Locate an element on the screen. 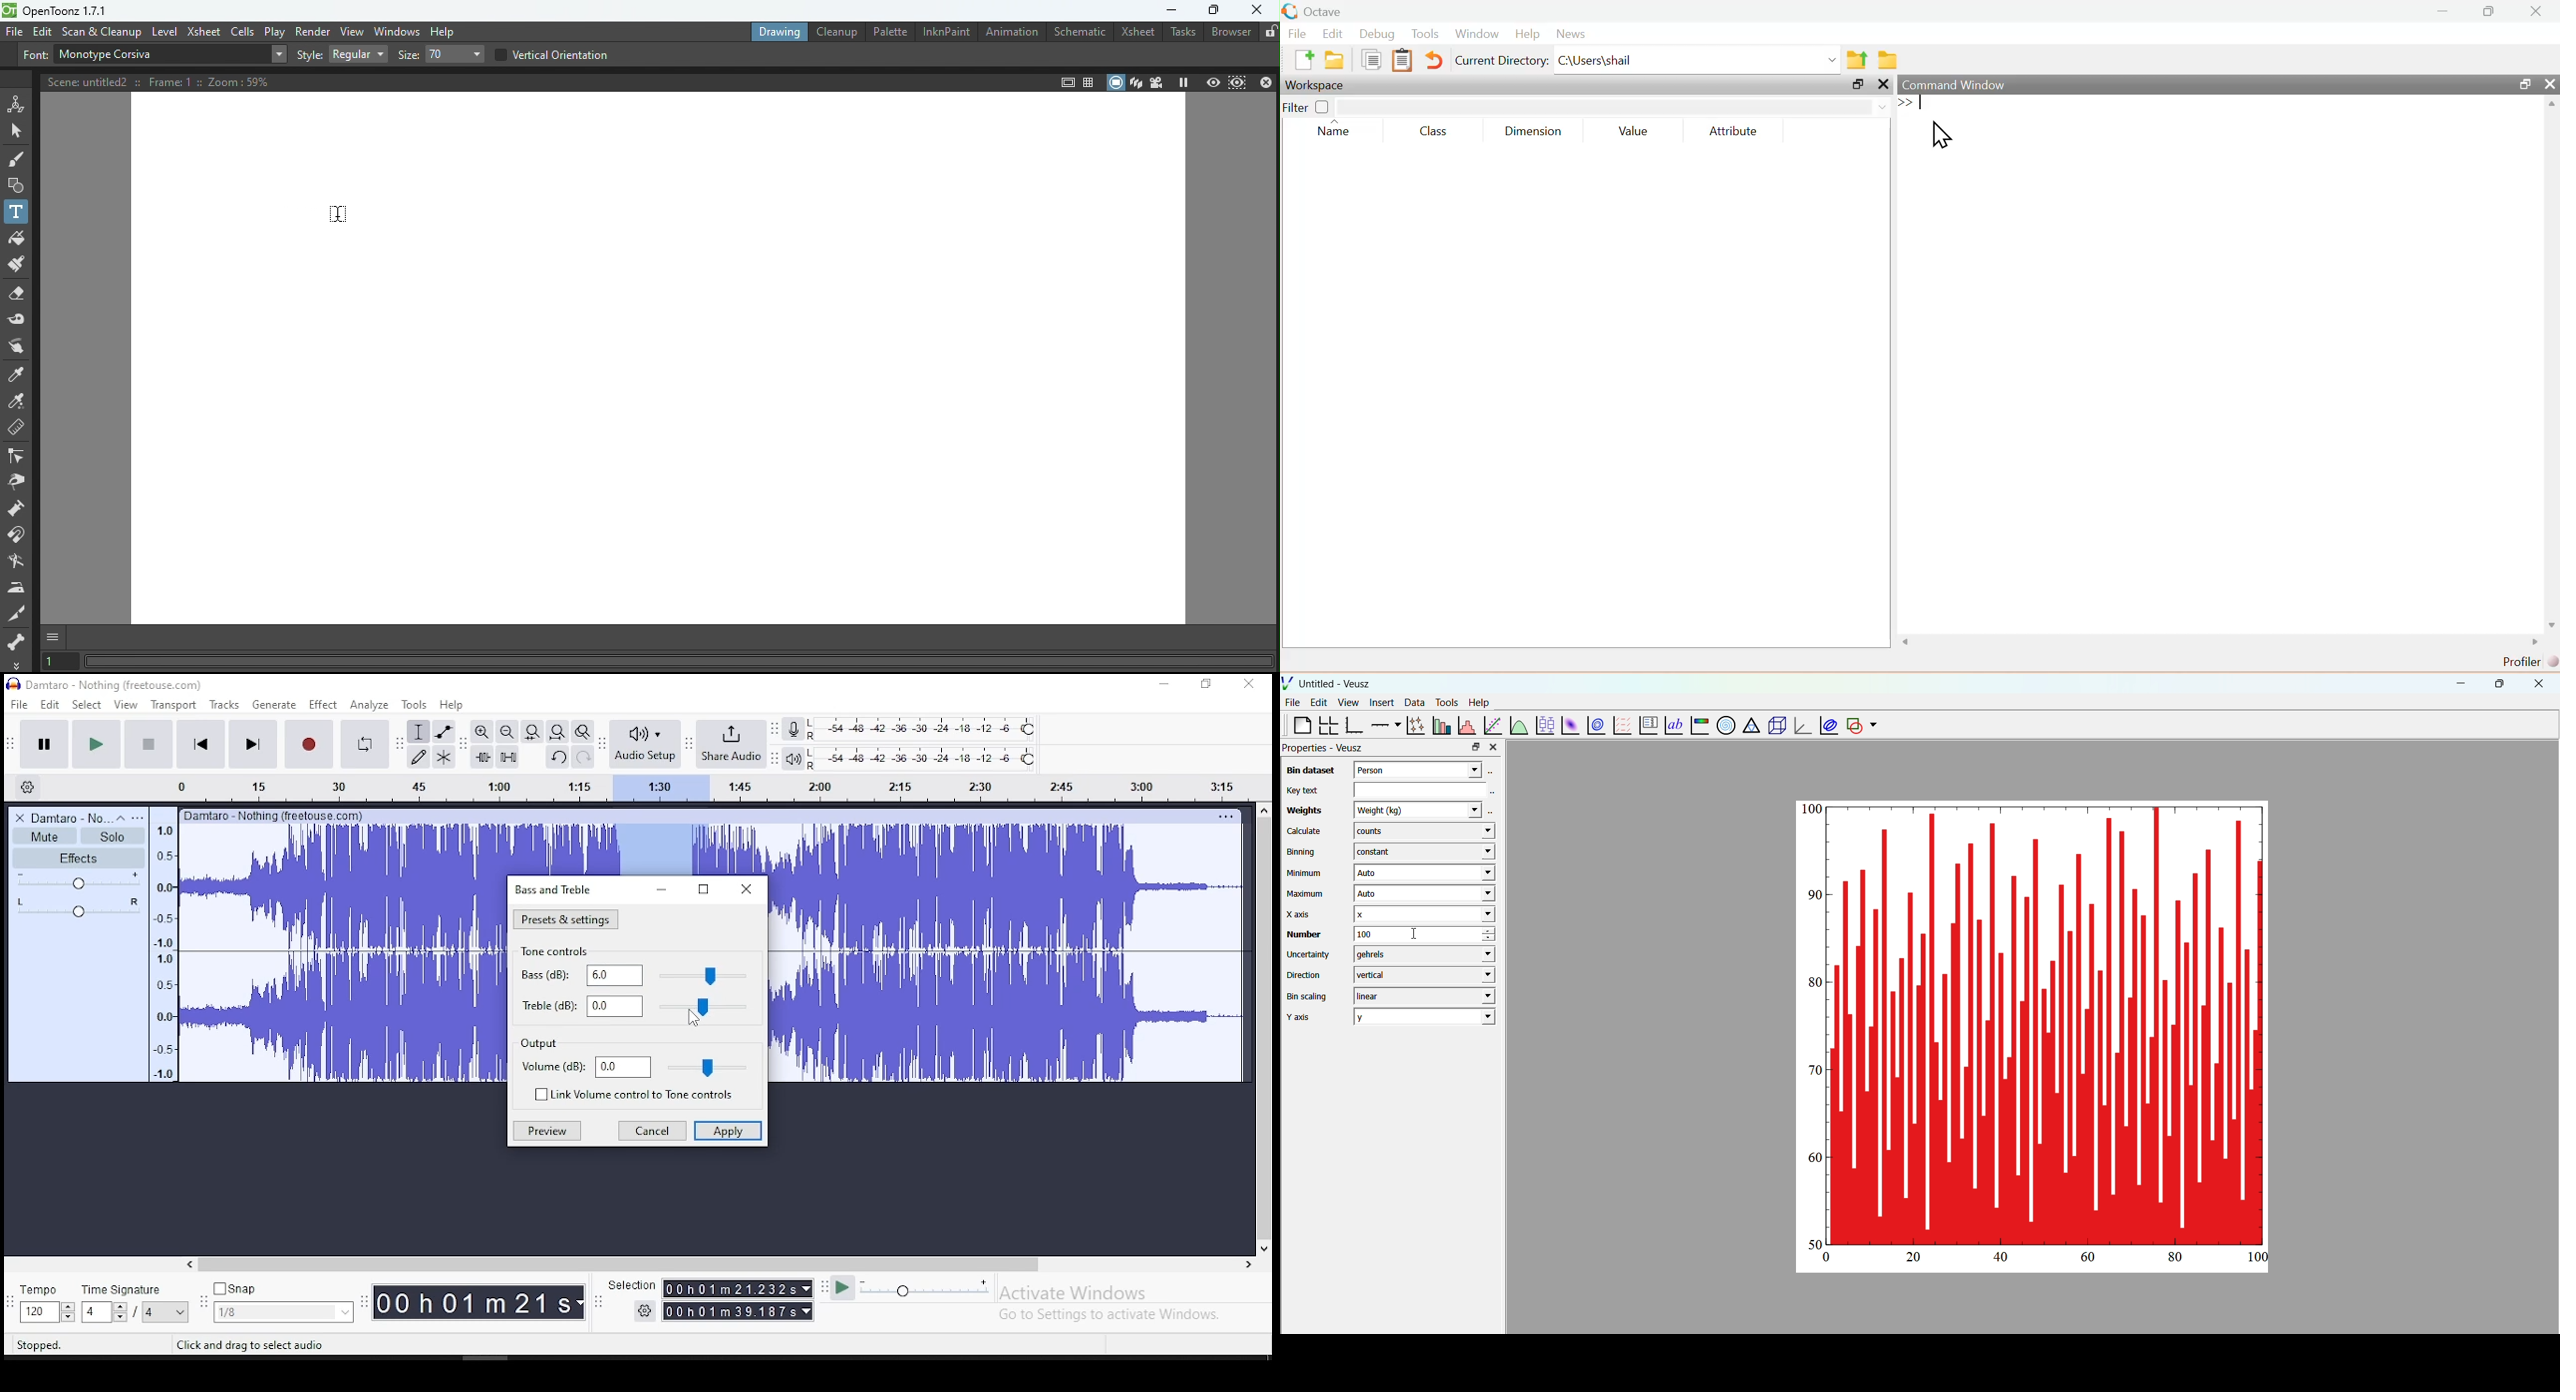 The height and width of the screenshot is (1400, 2576). help is located at coordinates (452, 706).